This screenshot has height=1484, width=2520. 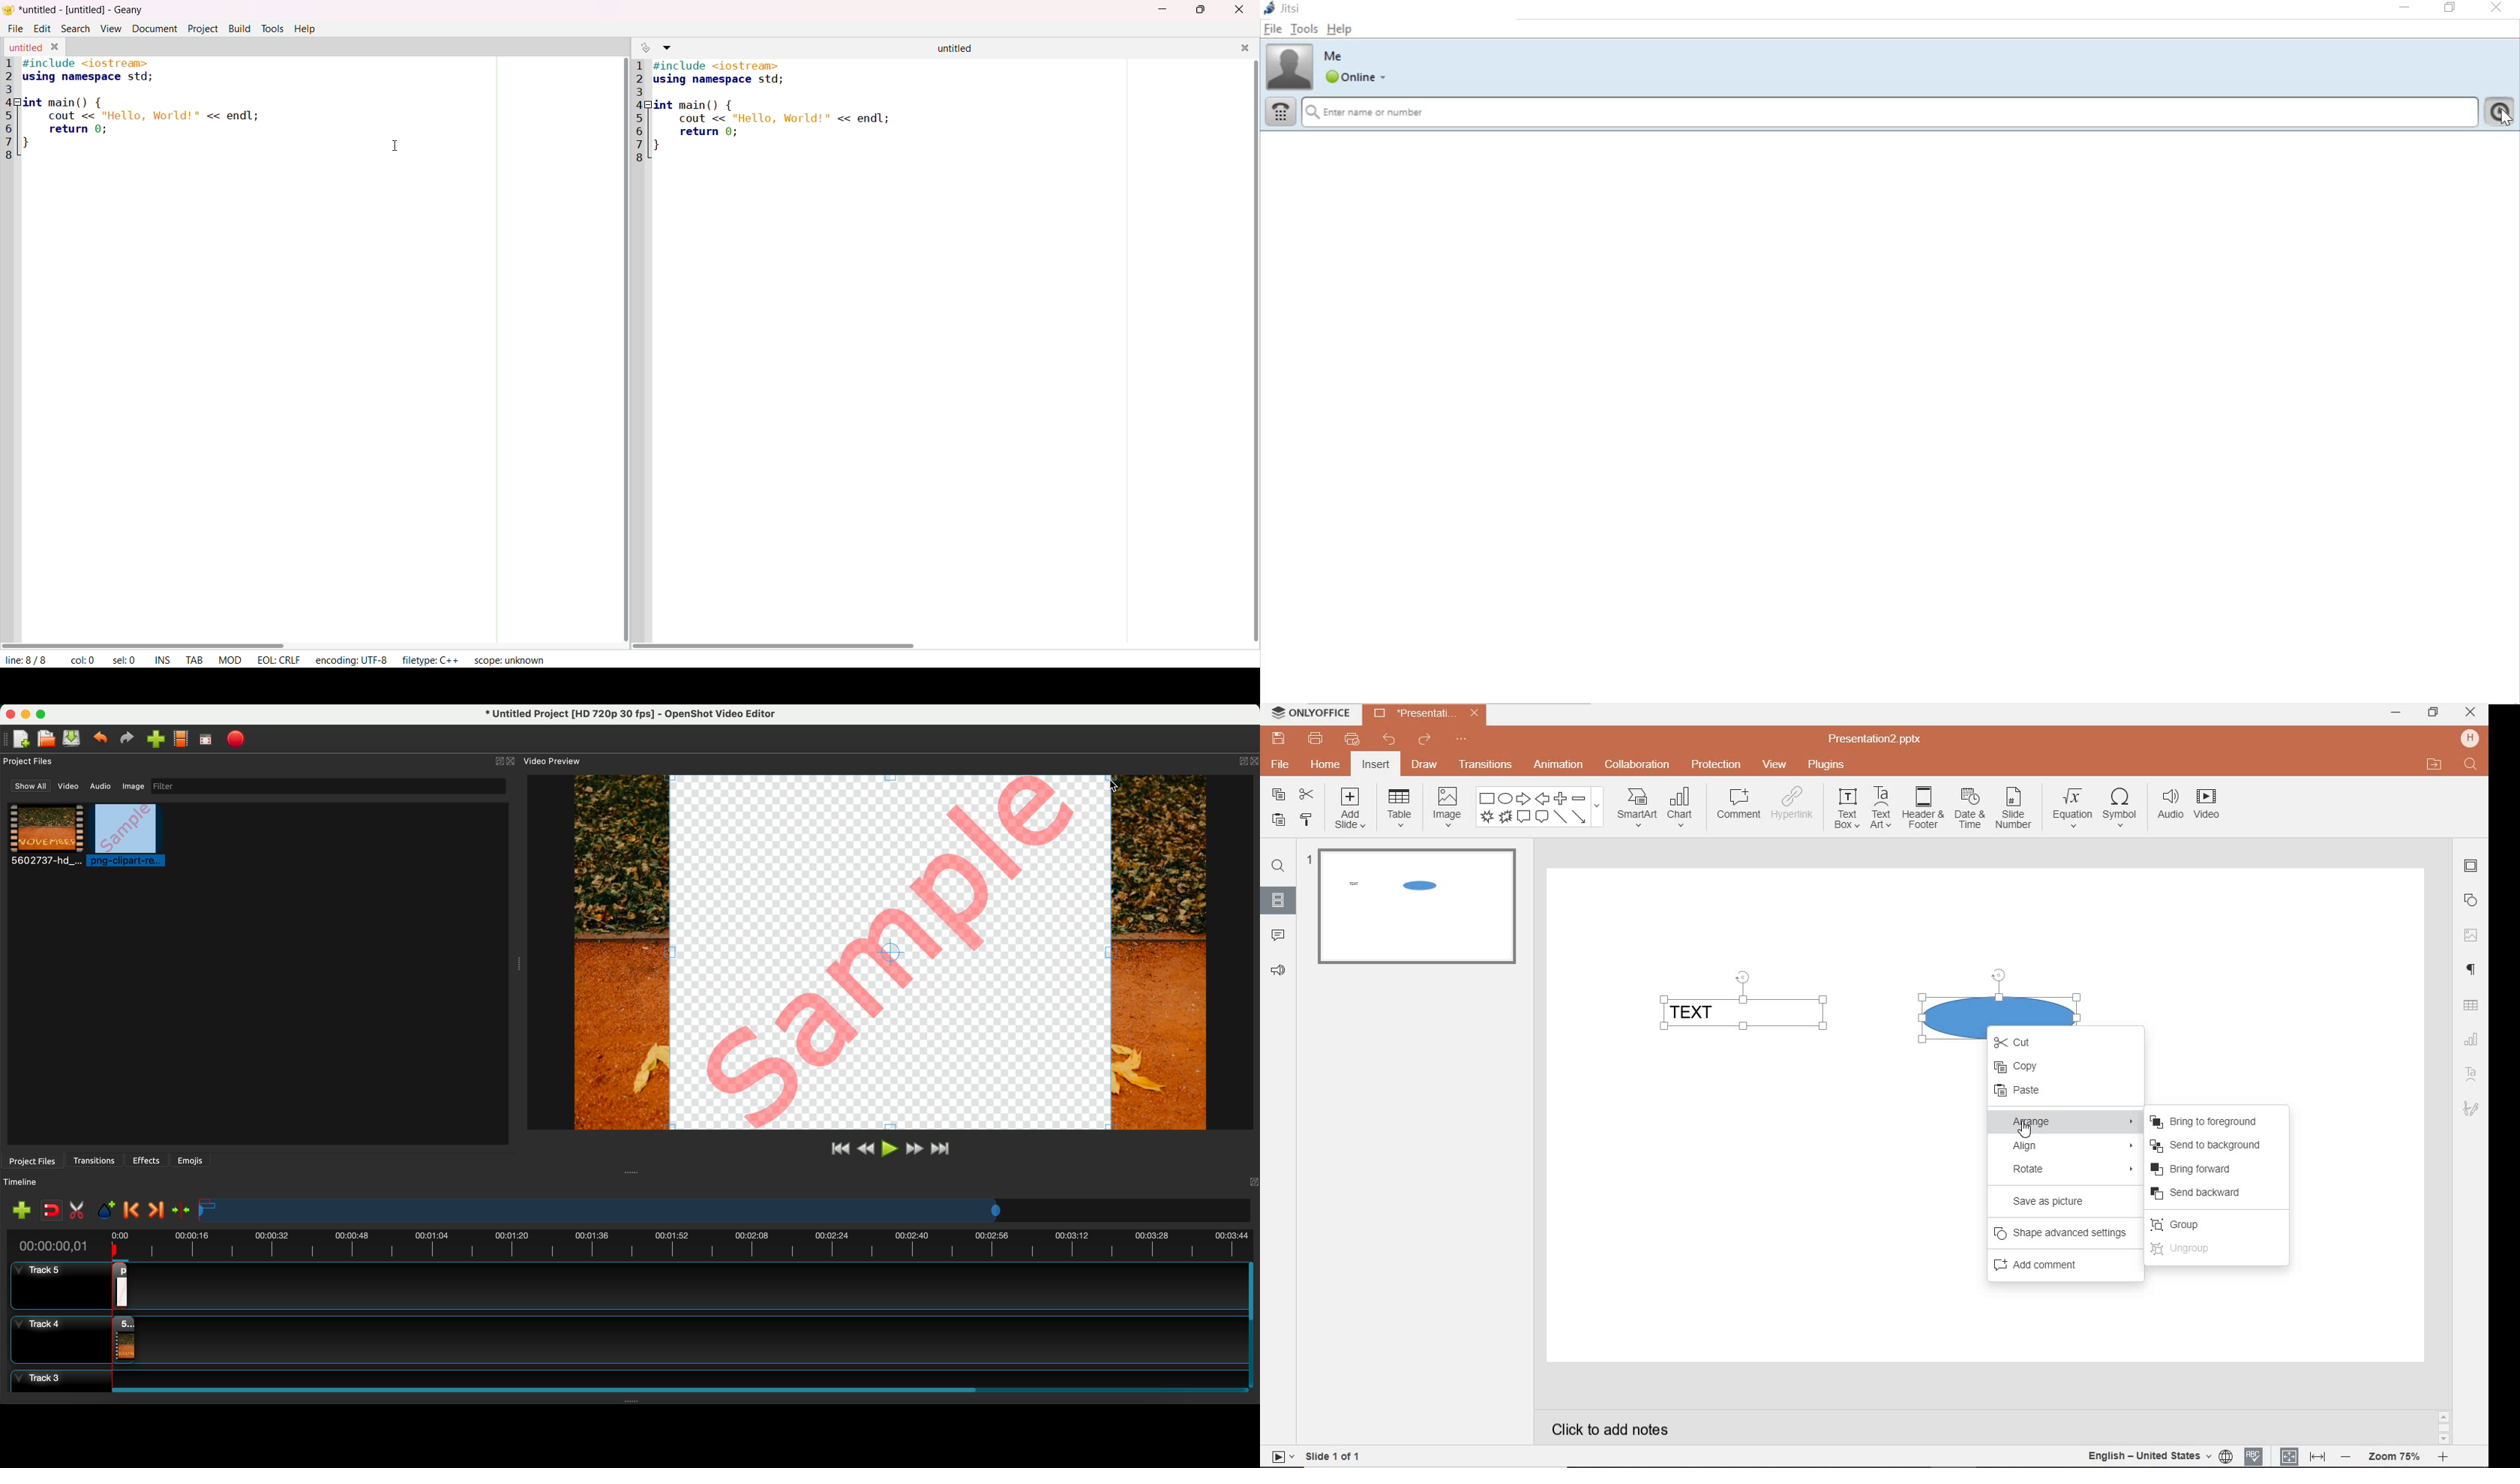 What do you see at coordinates (180, 1210) in the screenshot?
I see `center the timeline on the playhead` at bounding box center [180, 1210].